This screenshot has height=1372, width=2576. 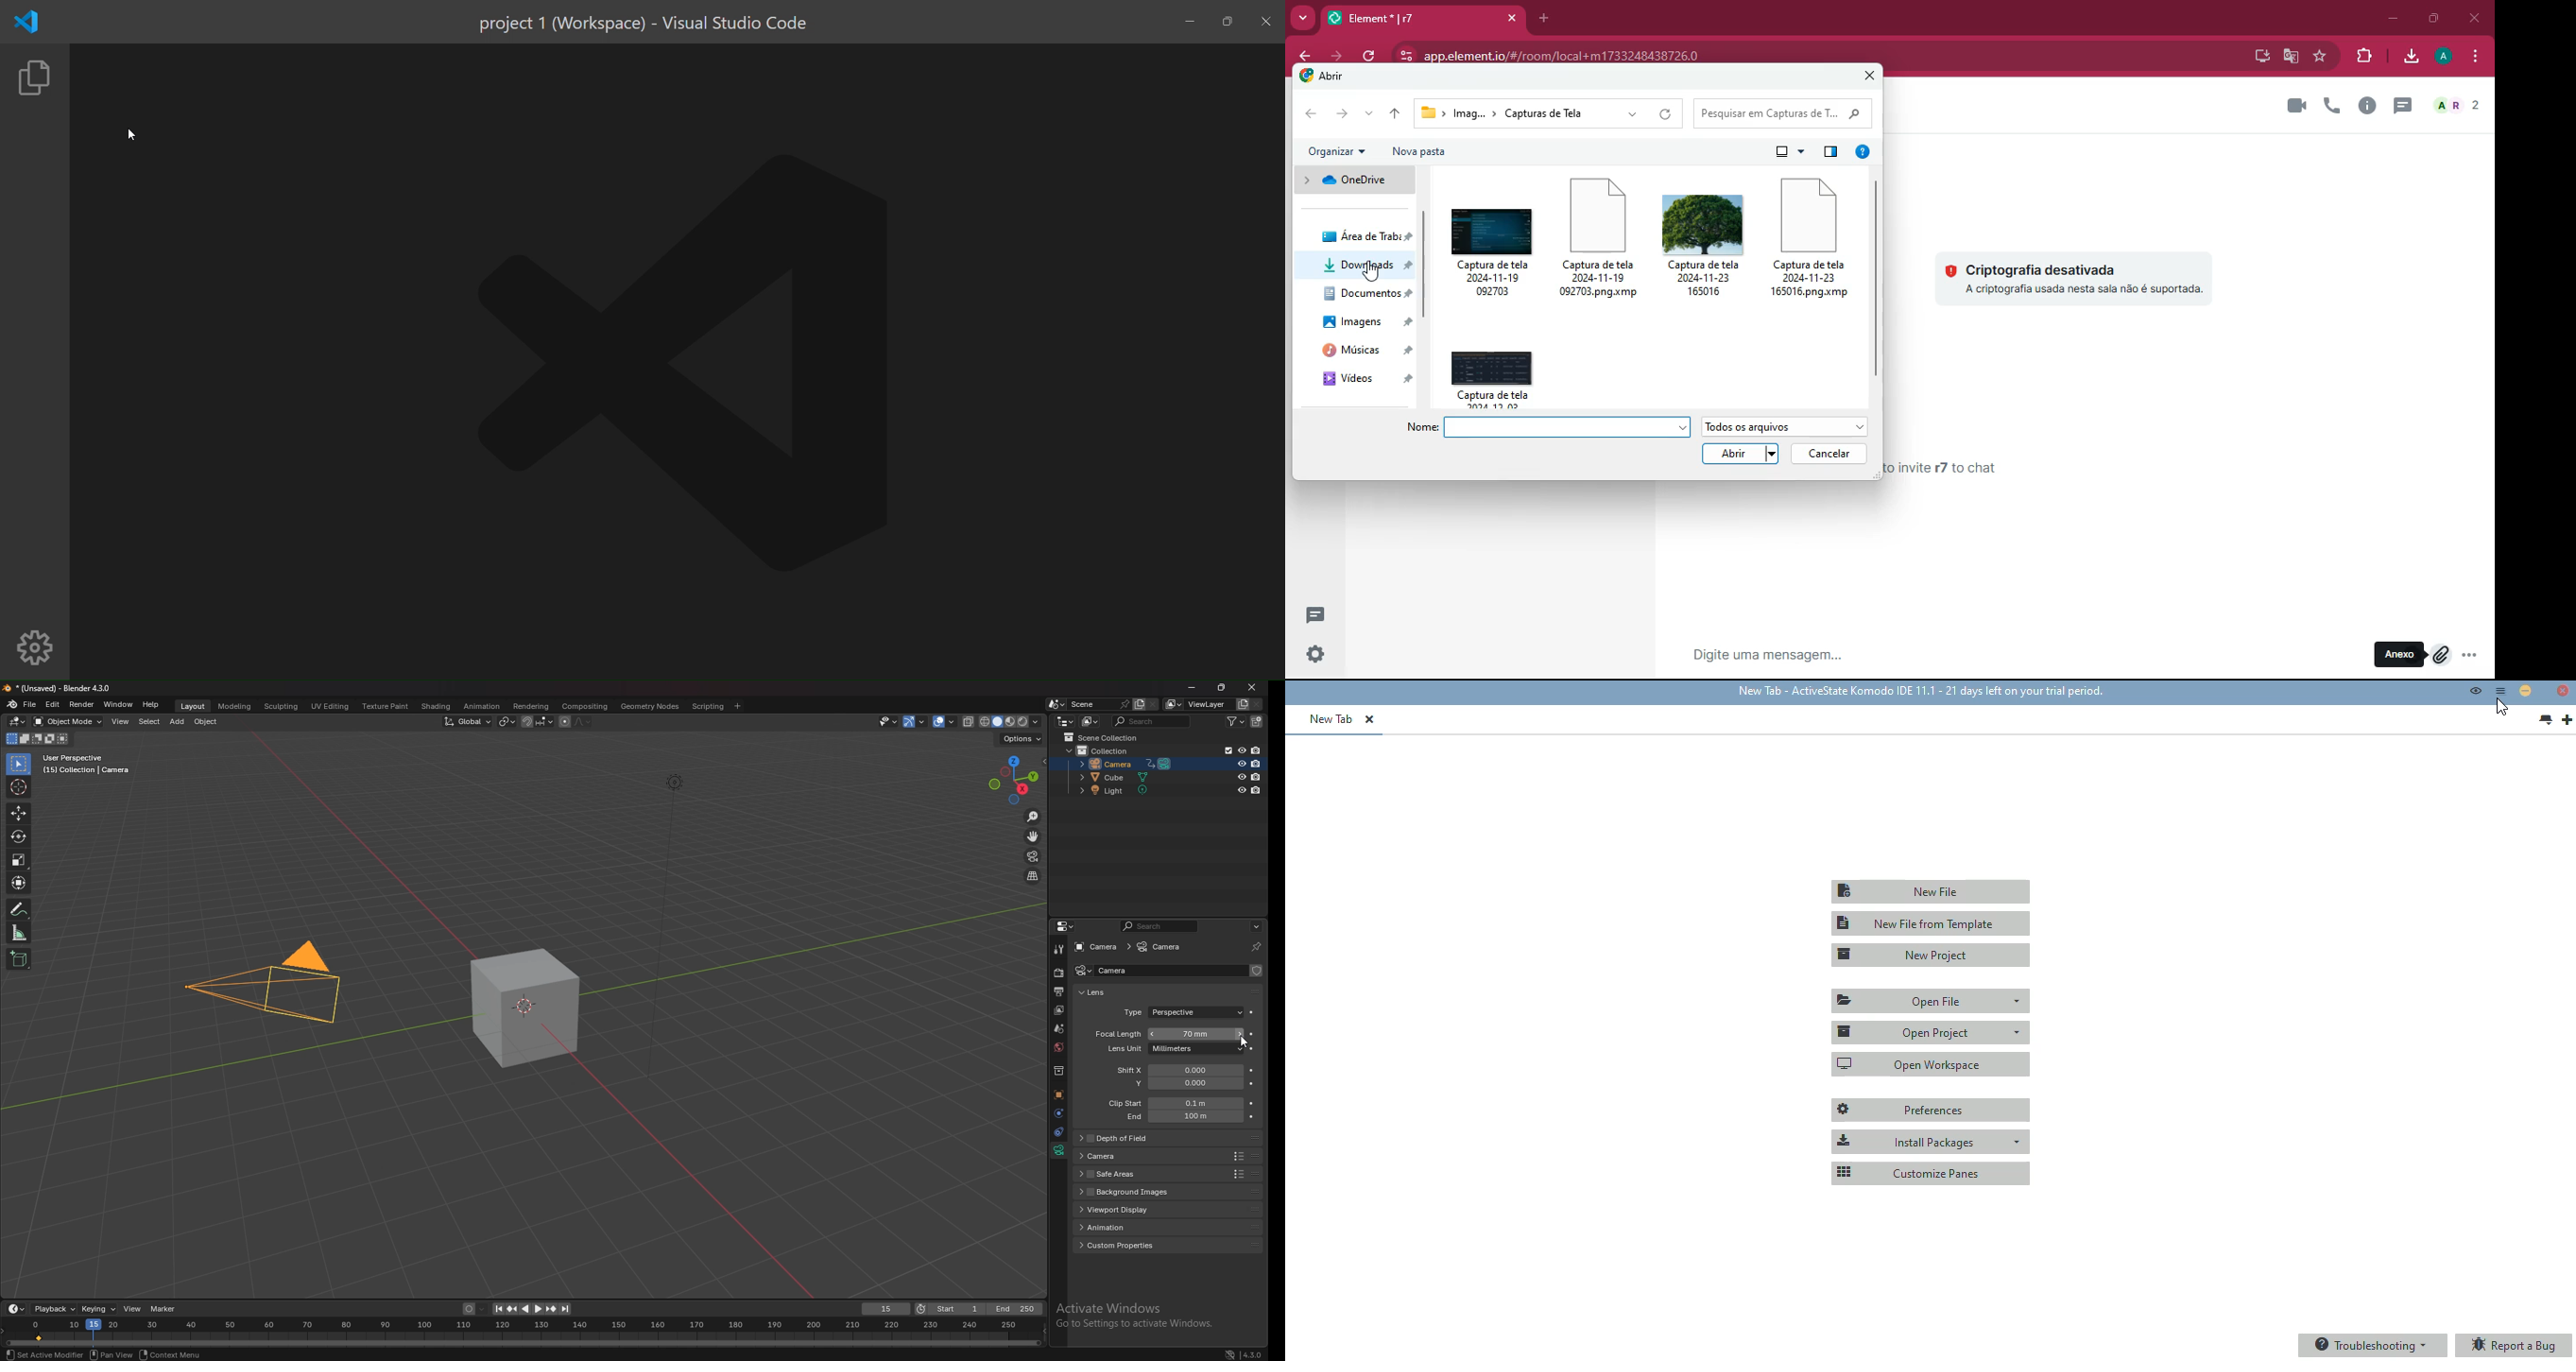 What do you see at coordinates (1033, 876) in the screenshot?
I see `perspective/orthographic` at bounding box center [1033, 876].